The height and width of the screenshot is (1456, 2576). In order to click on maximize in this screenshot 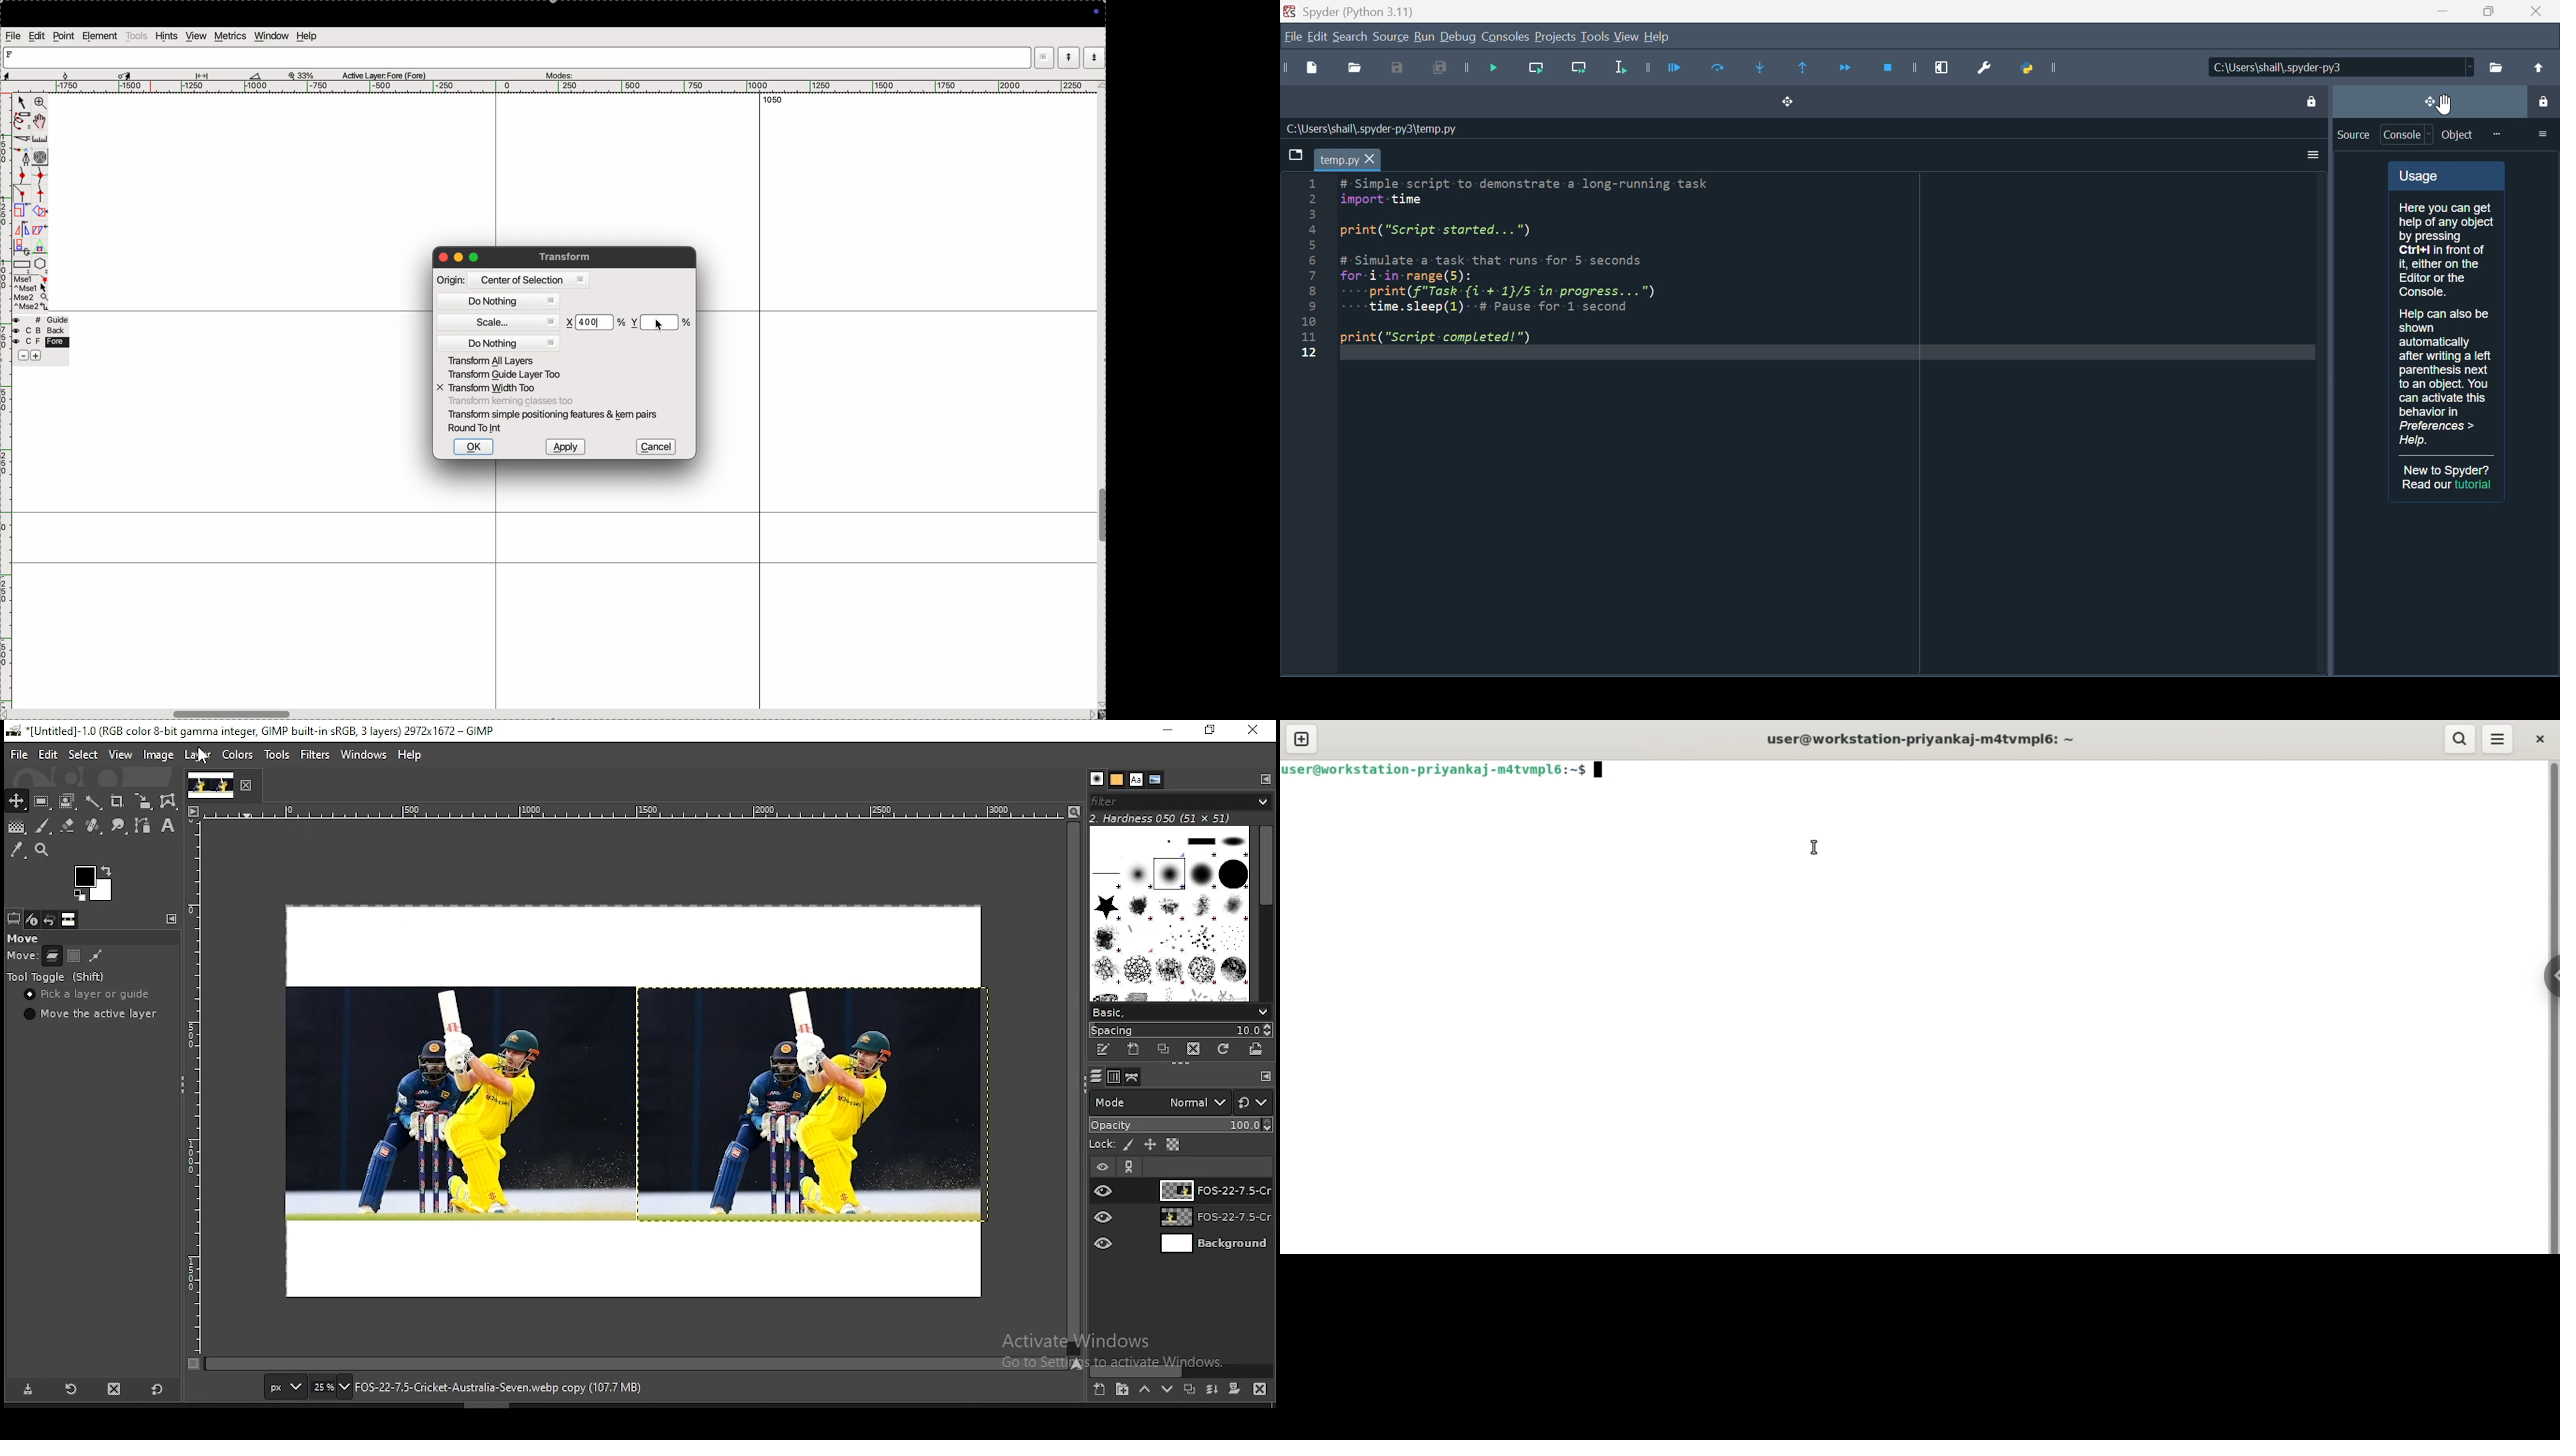, I will do `click(474, 257)`.